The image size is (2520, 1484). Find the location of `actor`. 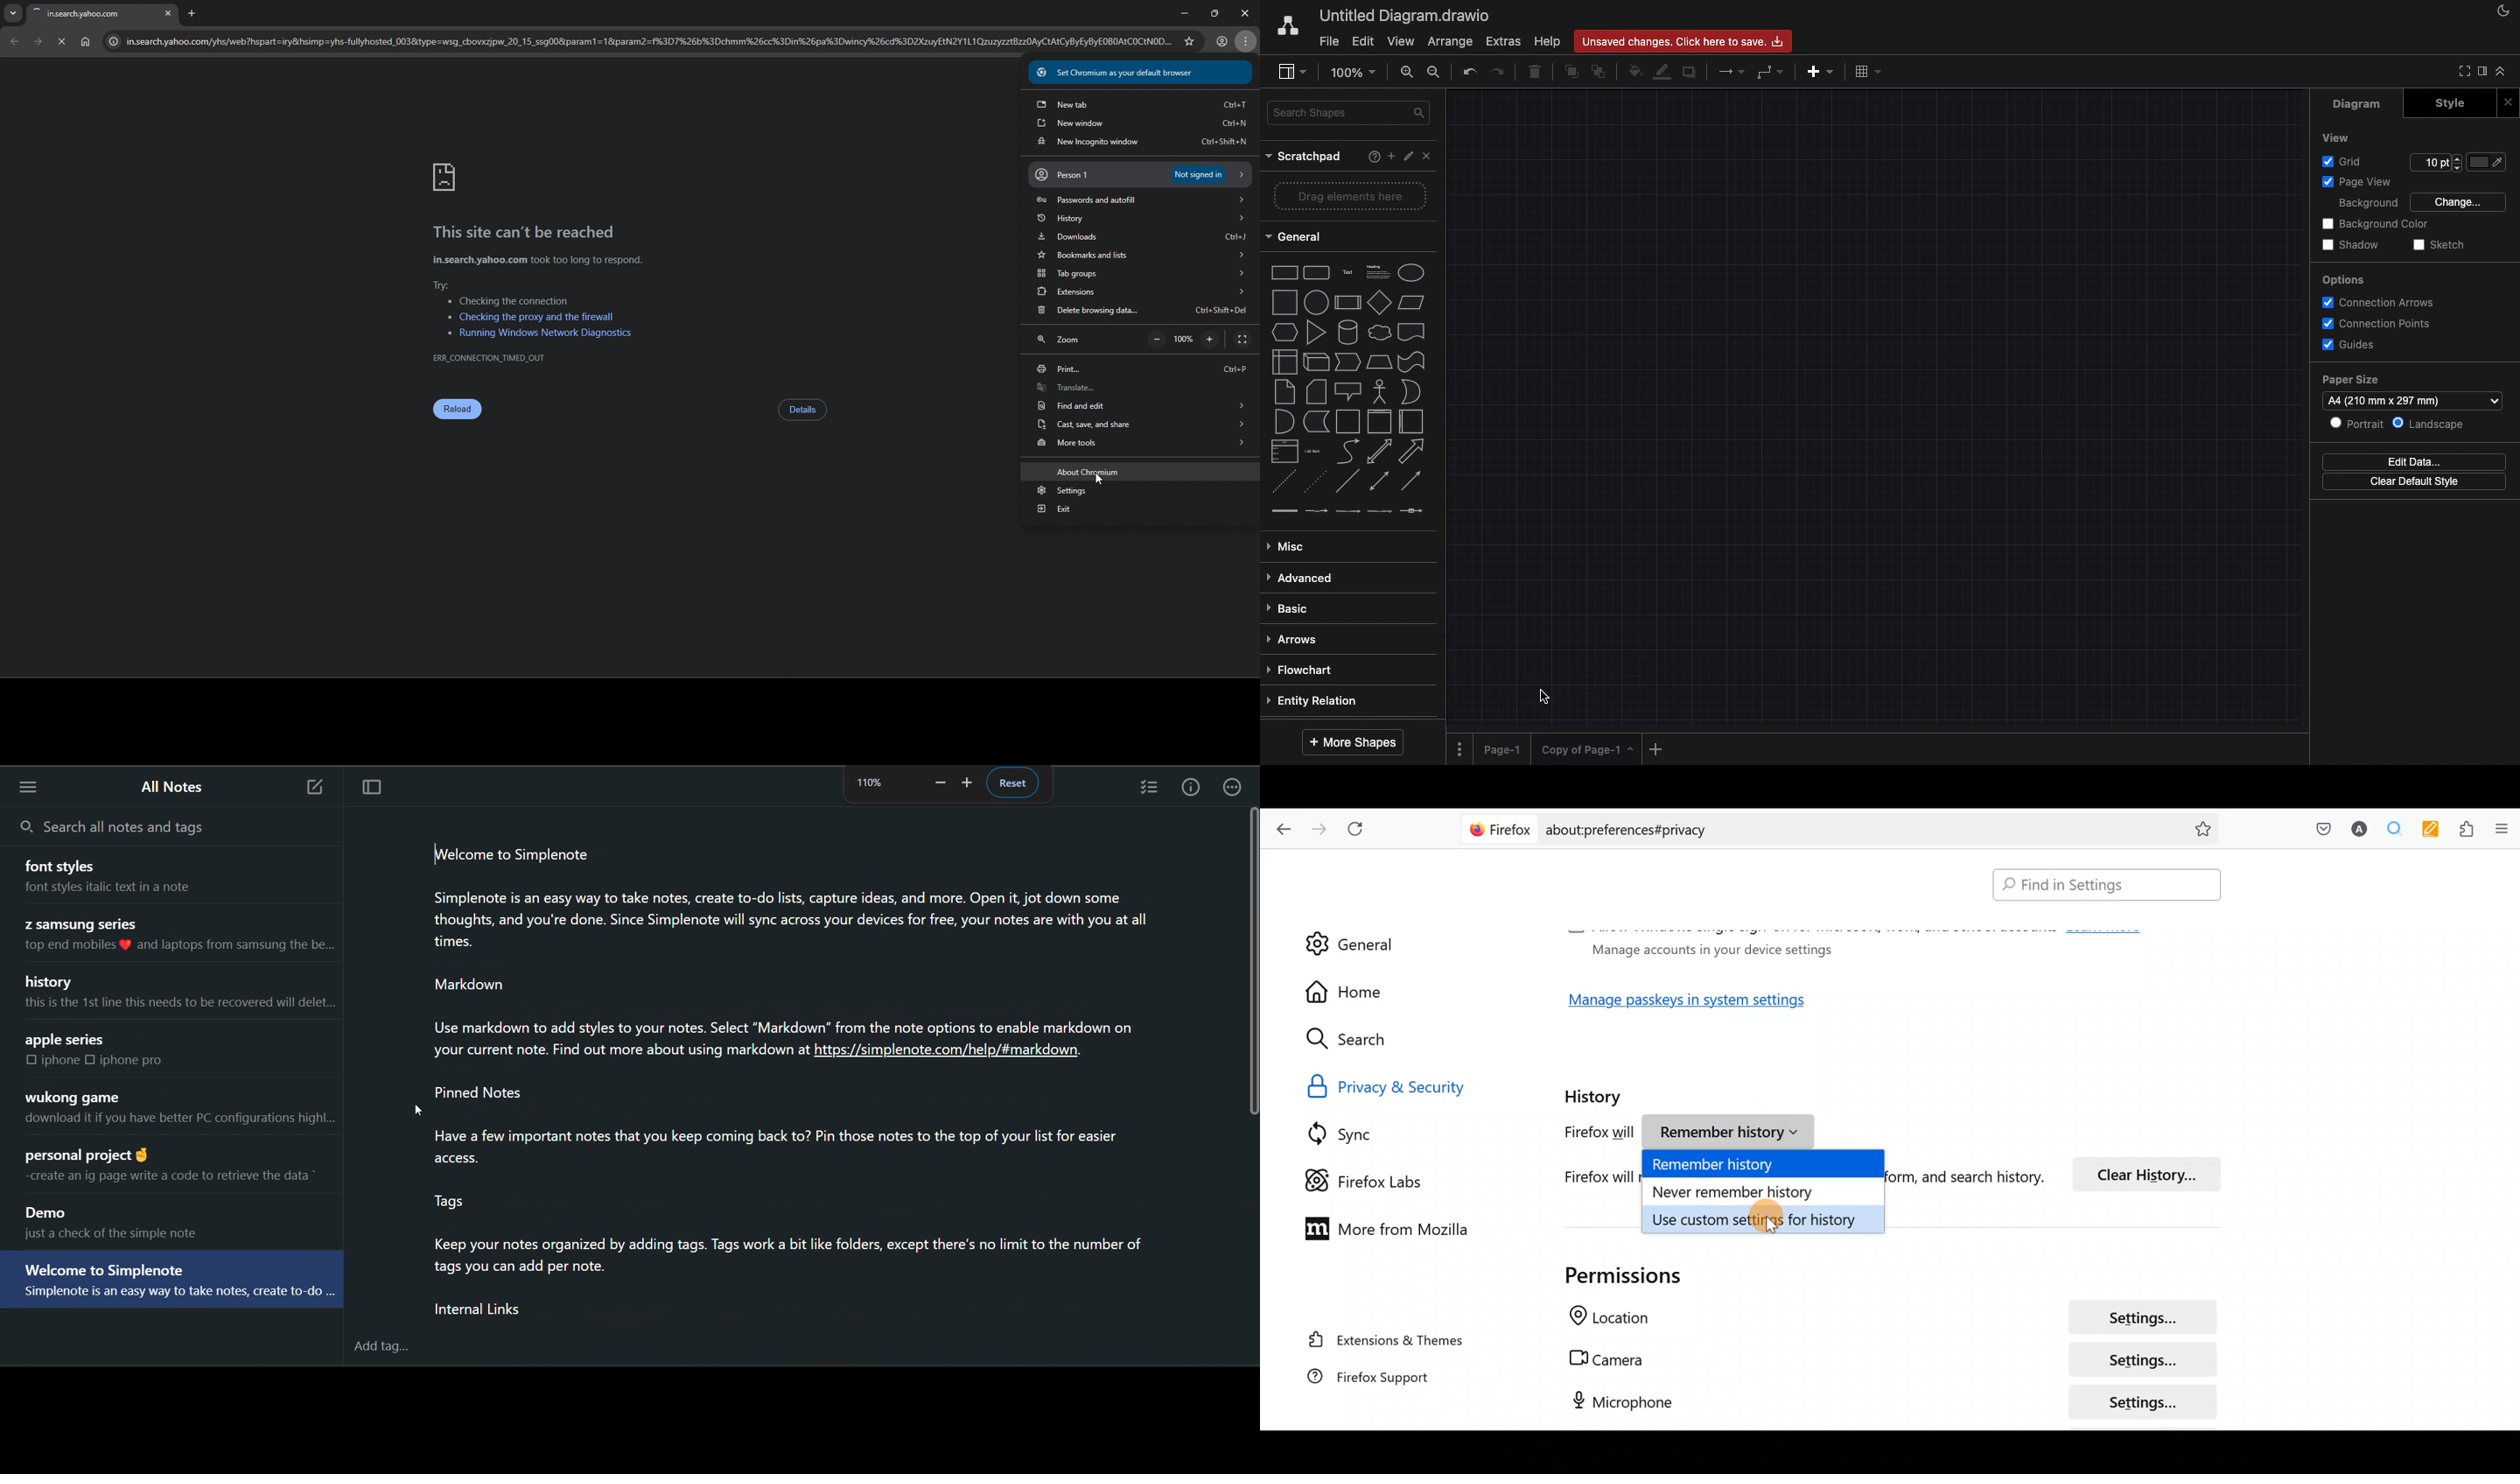

actor is located at coordinates (1379, 392).